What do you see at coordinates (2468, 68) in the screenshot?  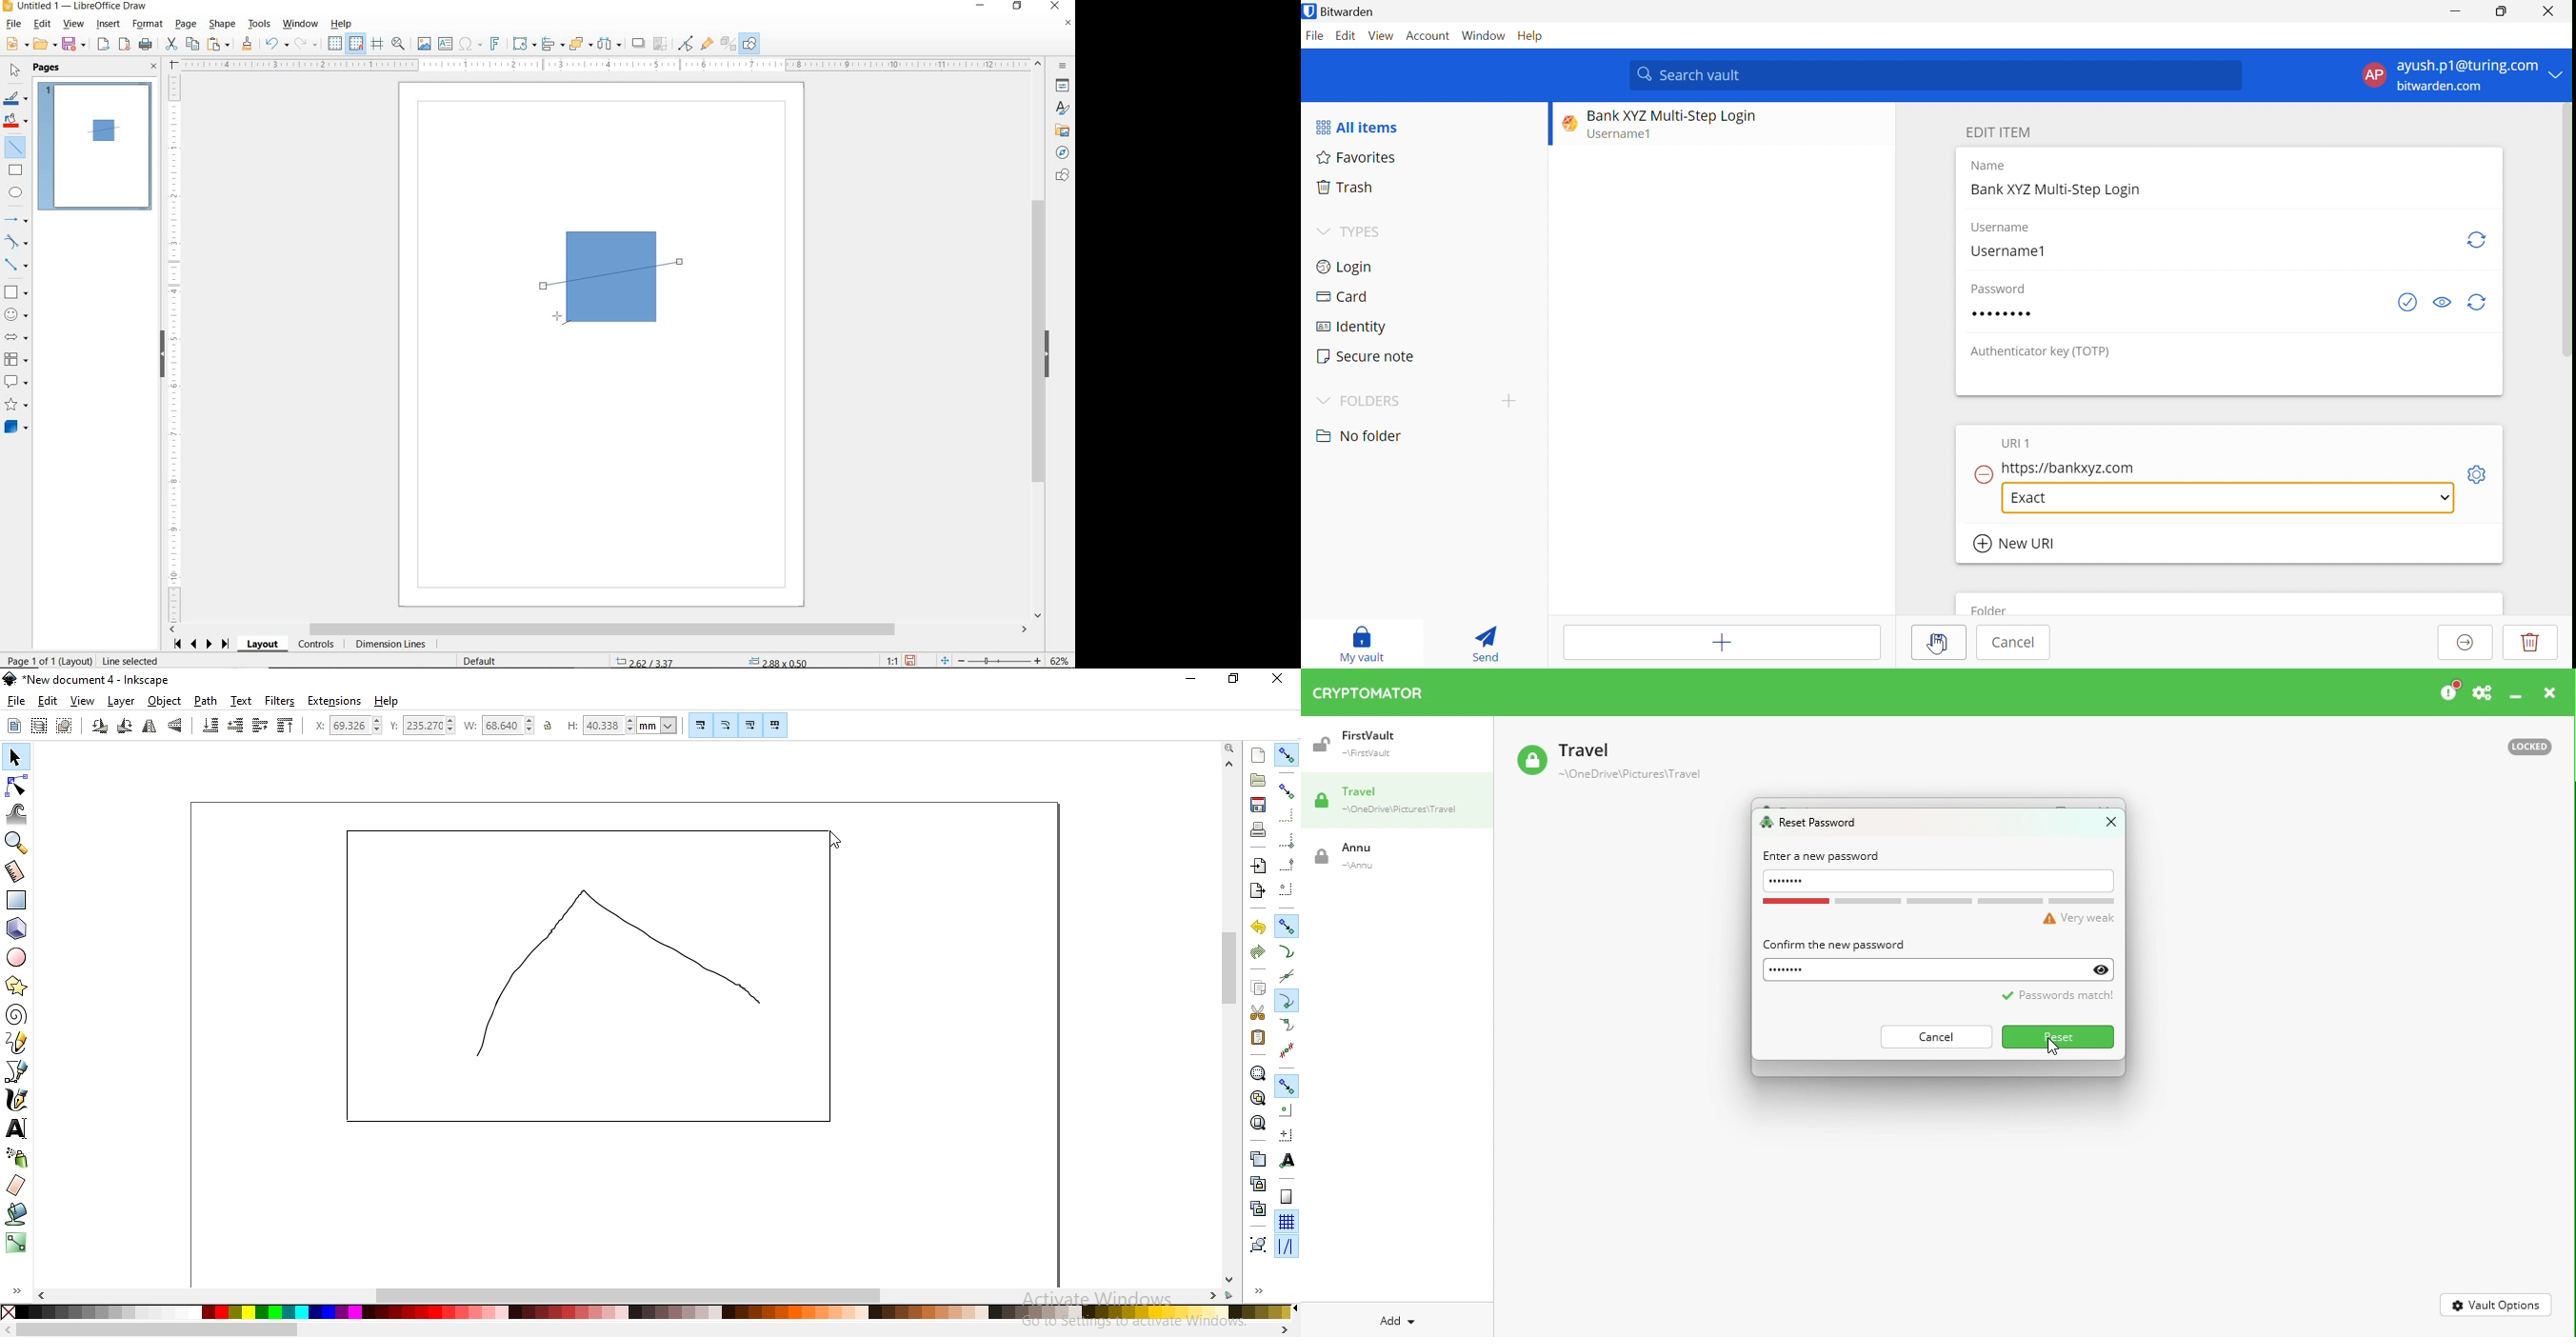 I see `ayush.p1@turing.com` at bounding box center [2468, 68].